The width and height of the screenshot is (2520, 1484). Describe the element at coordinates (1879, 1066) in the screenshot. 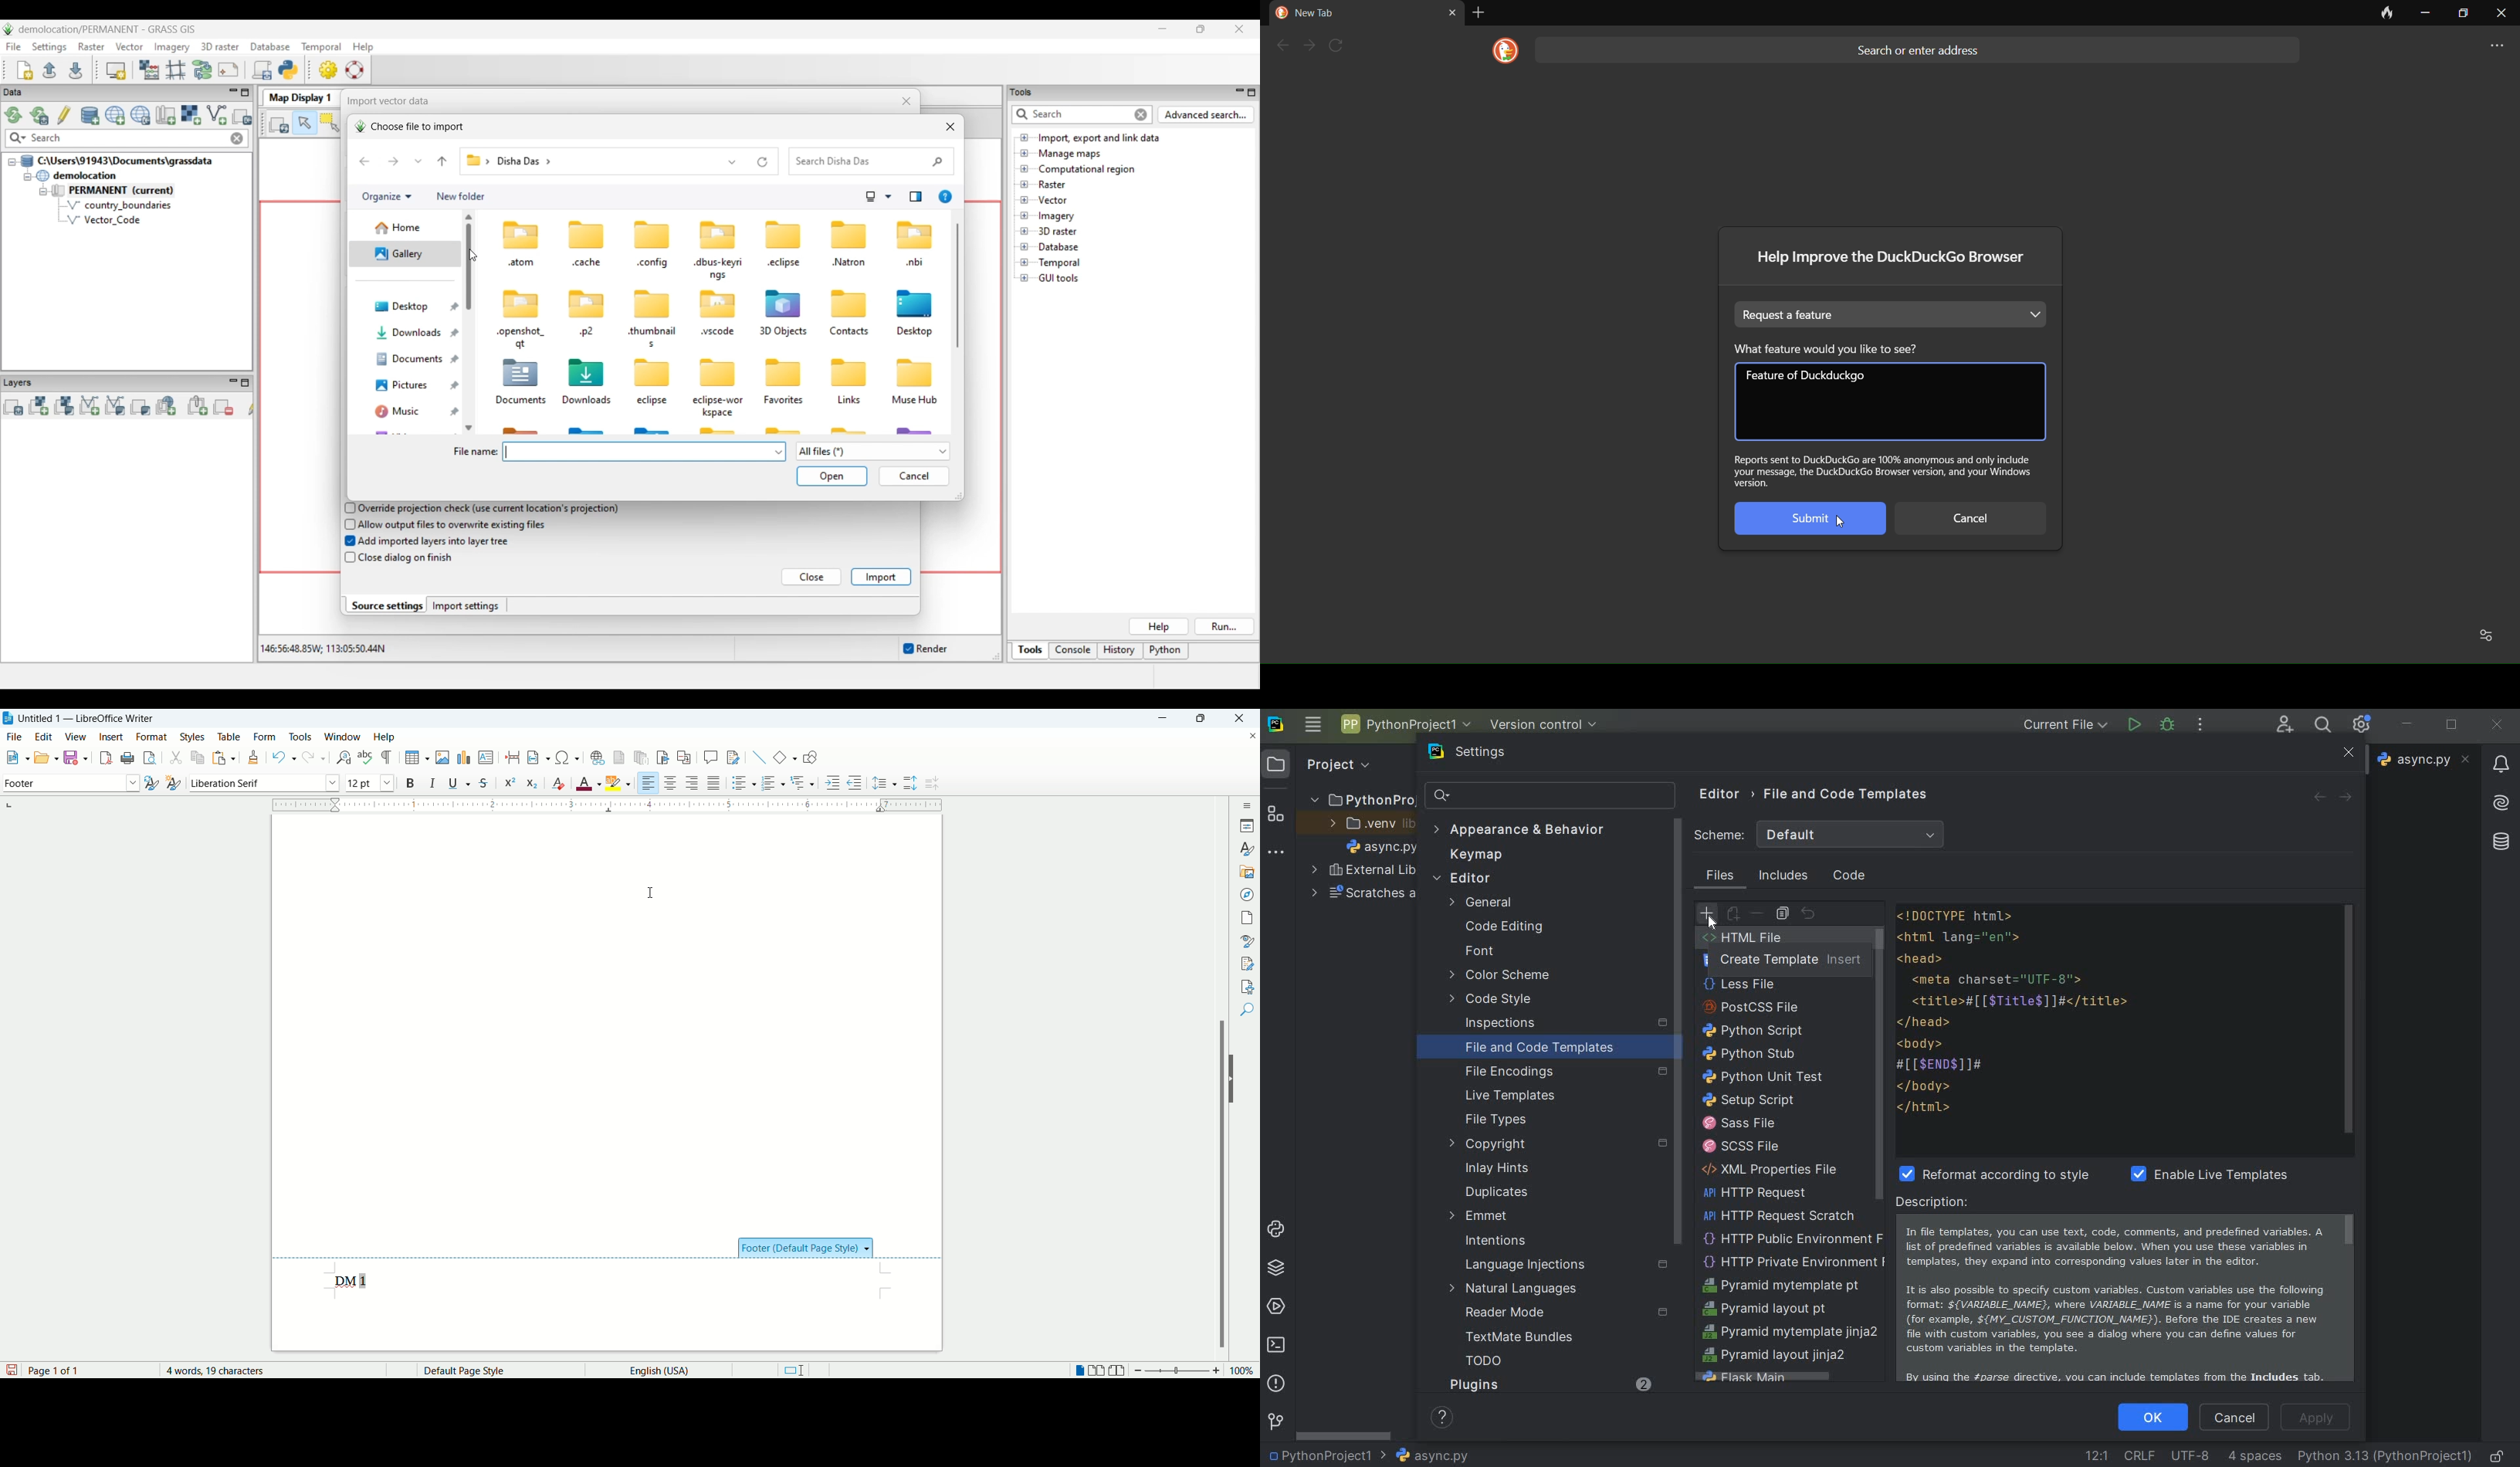

I see `scrollbar` at that location.